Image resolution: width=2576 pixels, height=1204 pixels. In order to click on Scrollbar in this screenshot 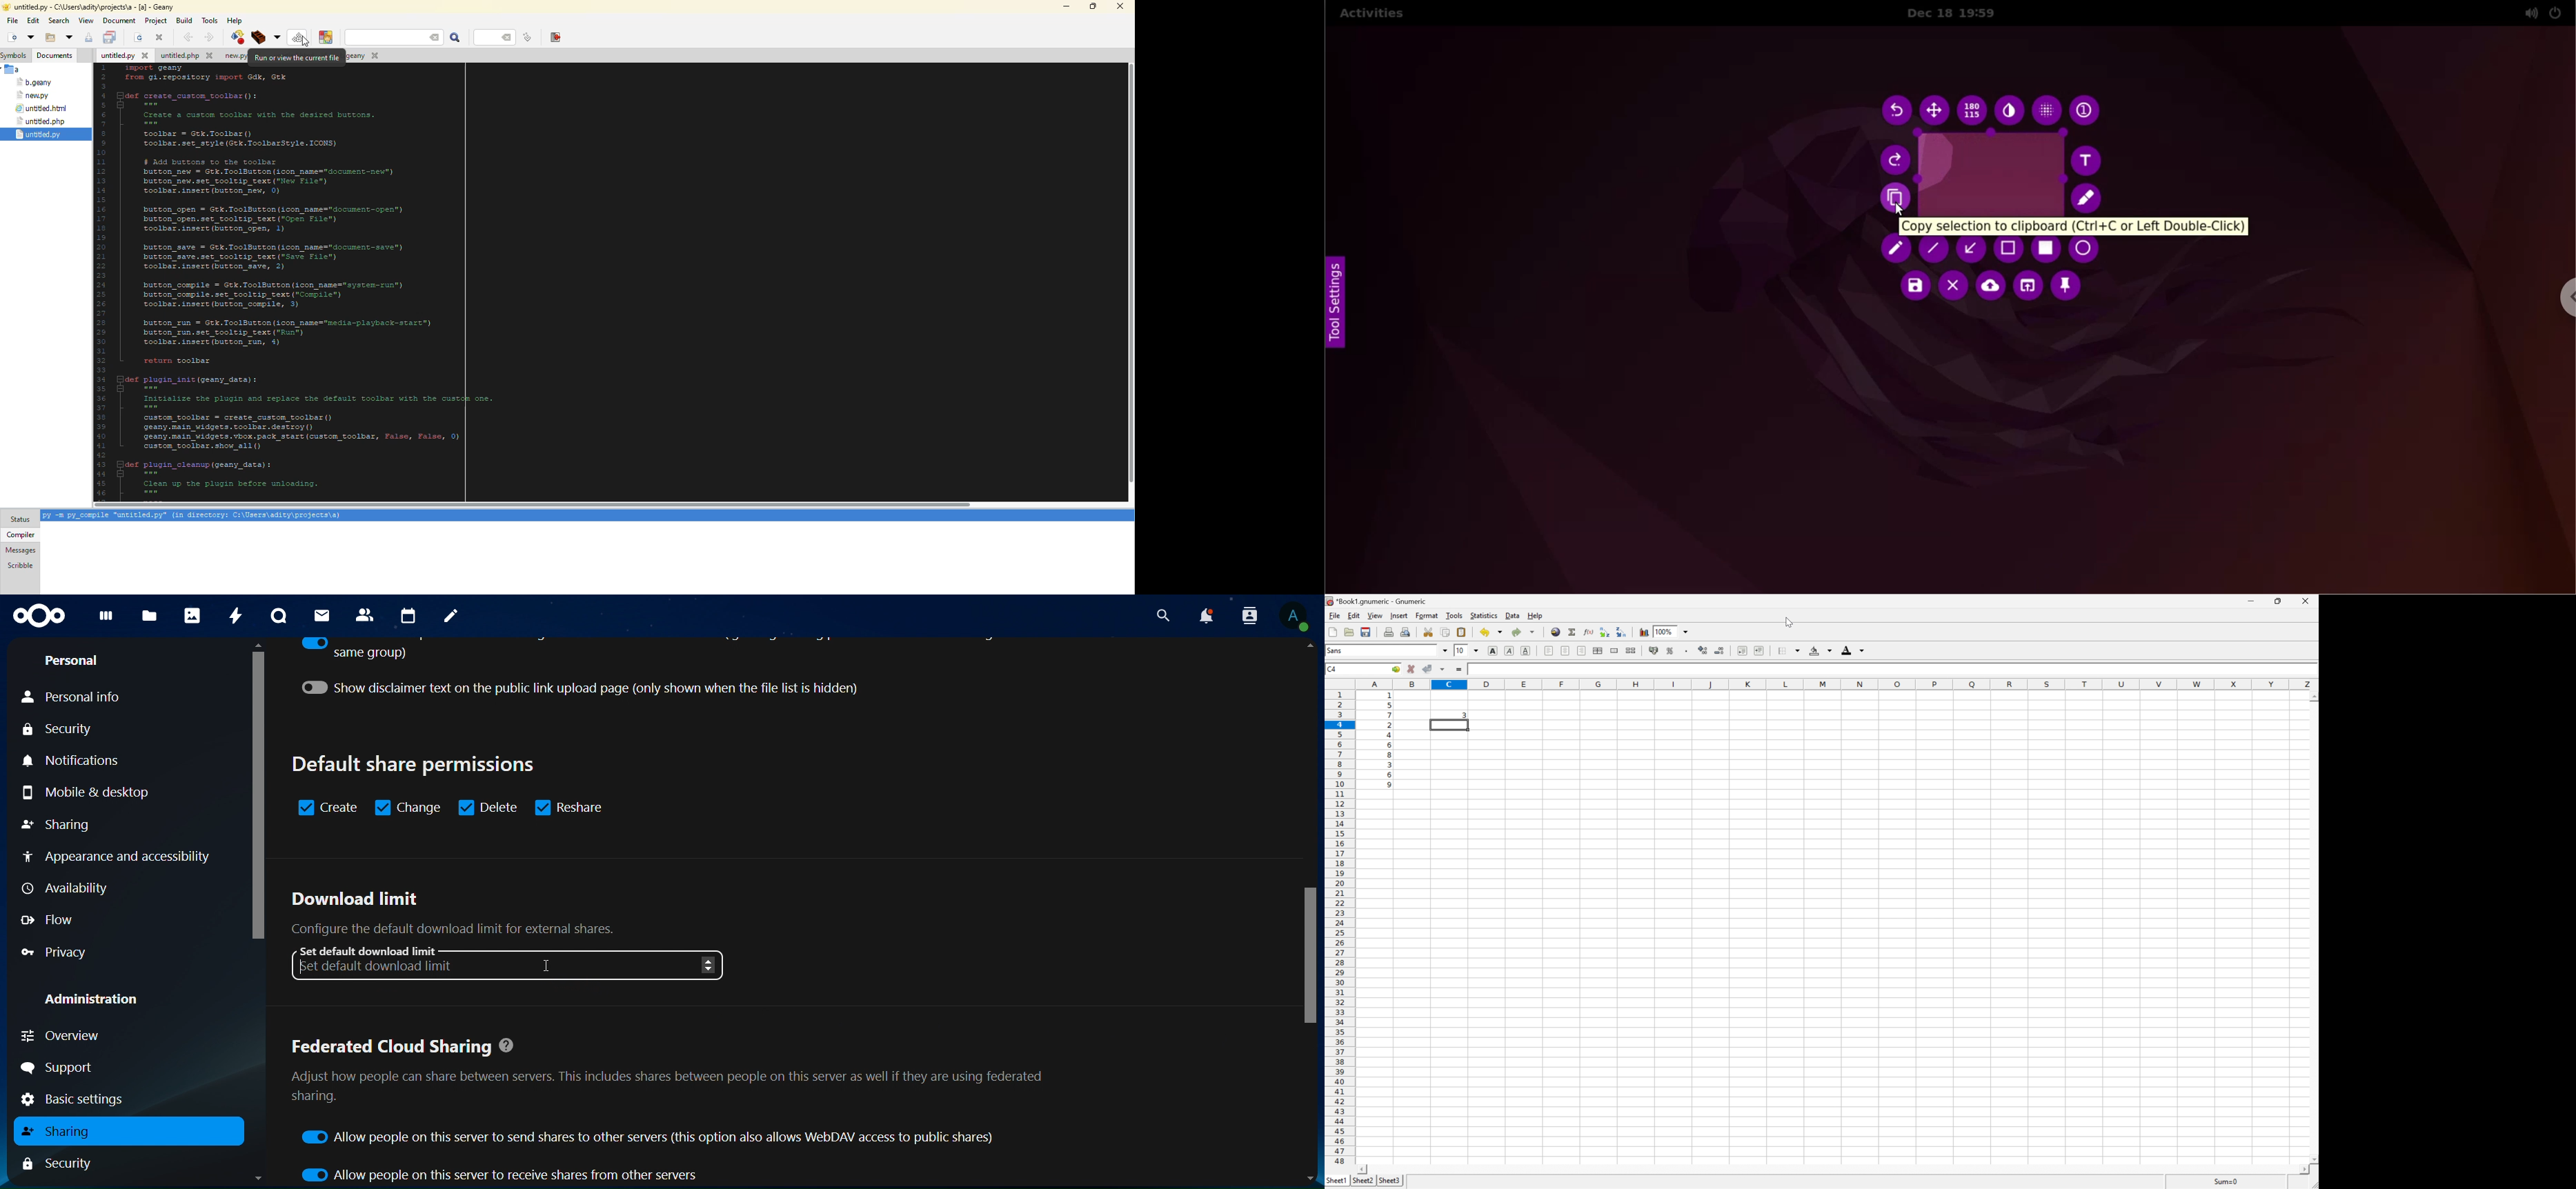, I will do `click(1311, 913)`.